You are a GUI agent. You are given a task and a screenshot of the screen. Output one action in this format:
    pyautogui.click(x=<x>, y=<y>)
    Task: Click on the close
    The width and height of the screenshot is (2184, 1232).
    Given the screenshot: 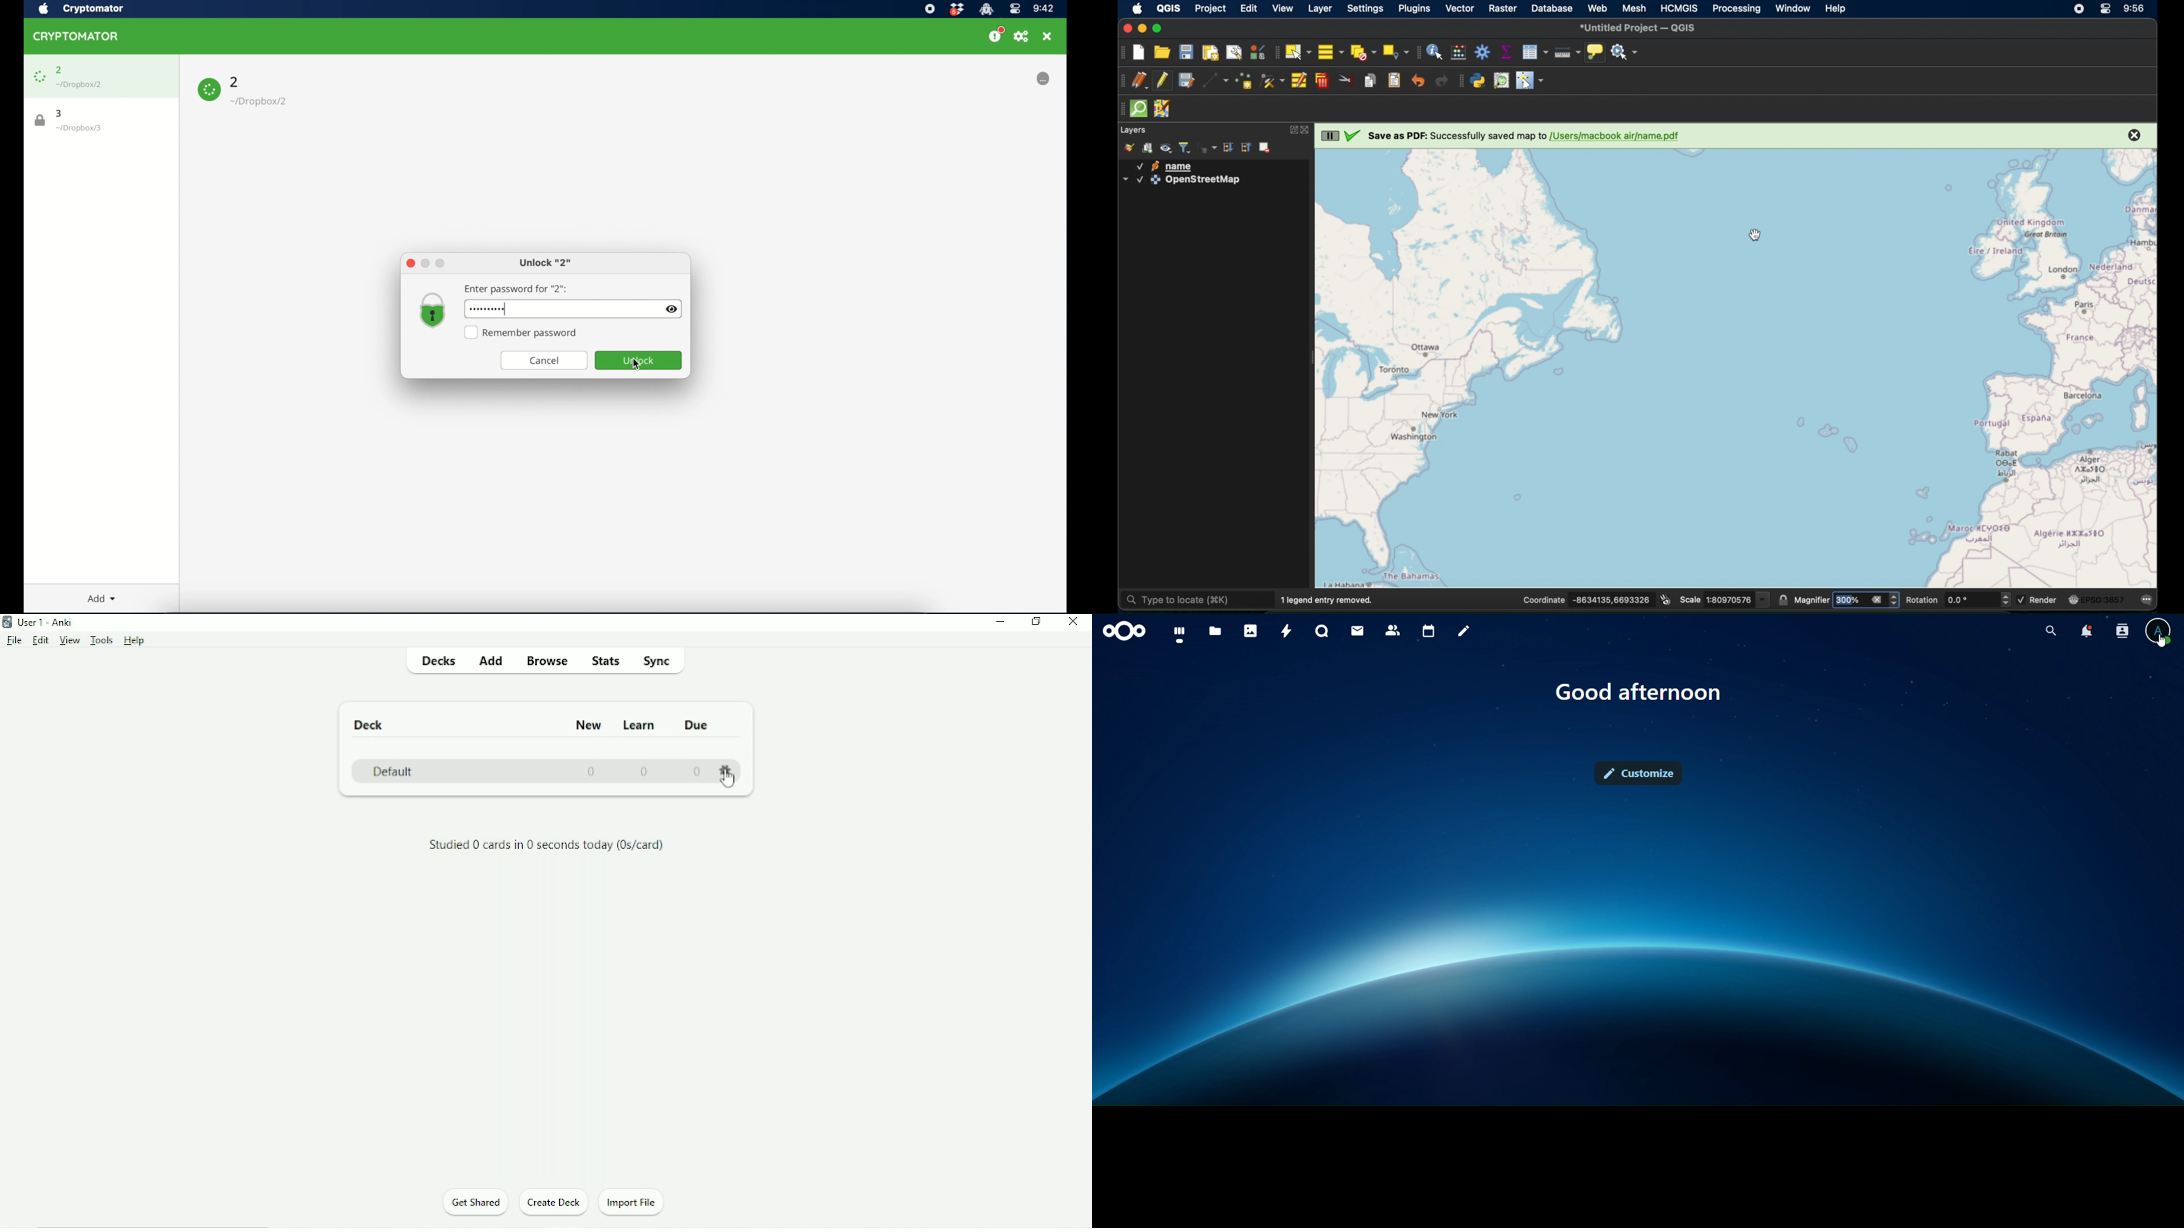 What is the action you would take?
    pyautogui.click(x=1127, y=28)
    